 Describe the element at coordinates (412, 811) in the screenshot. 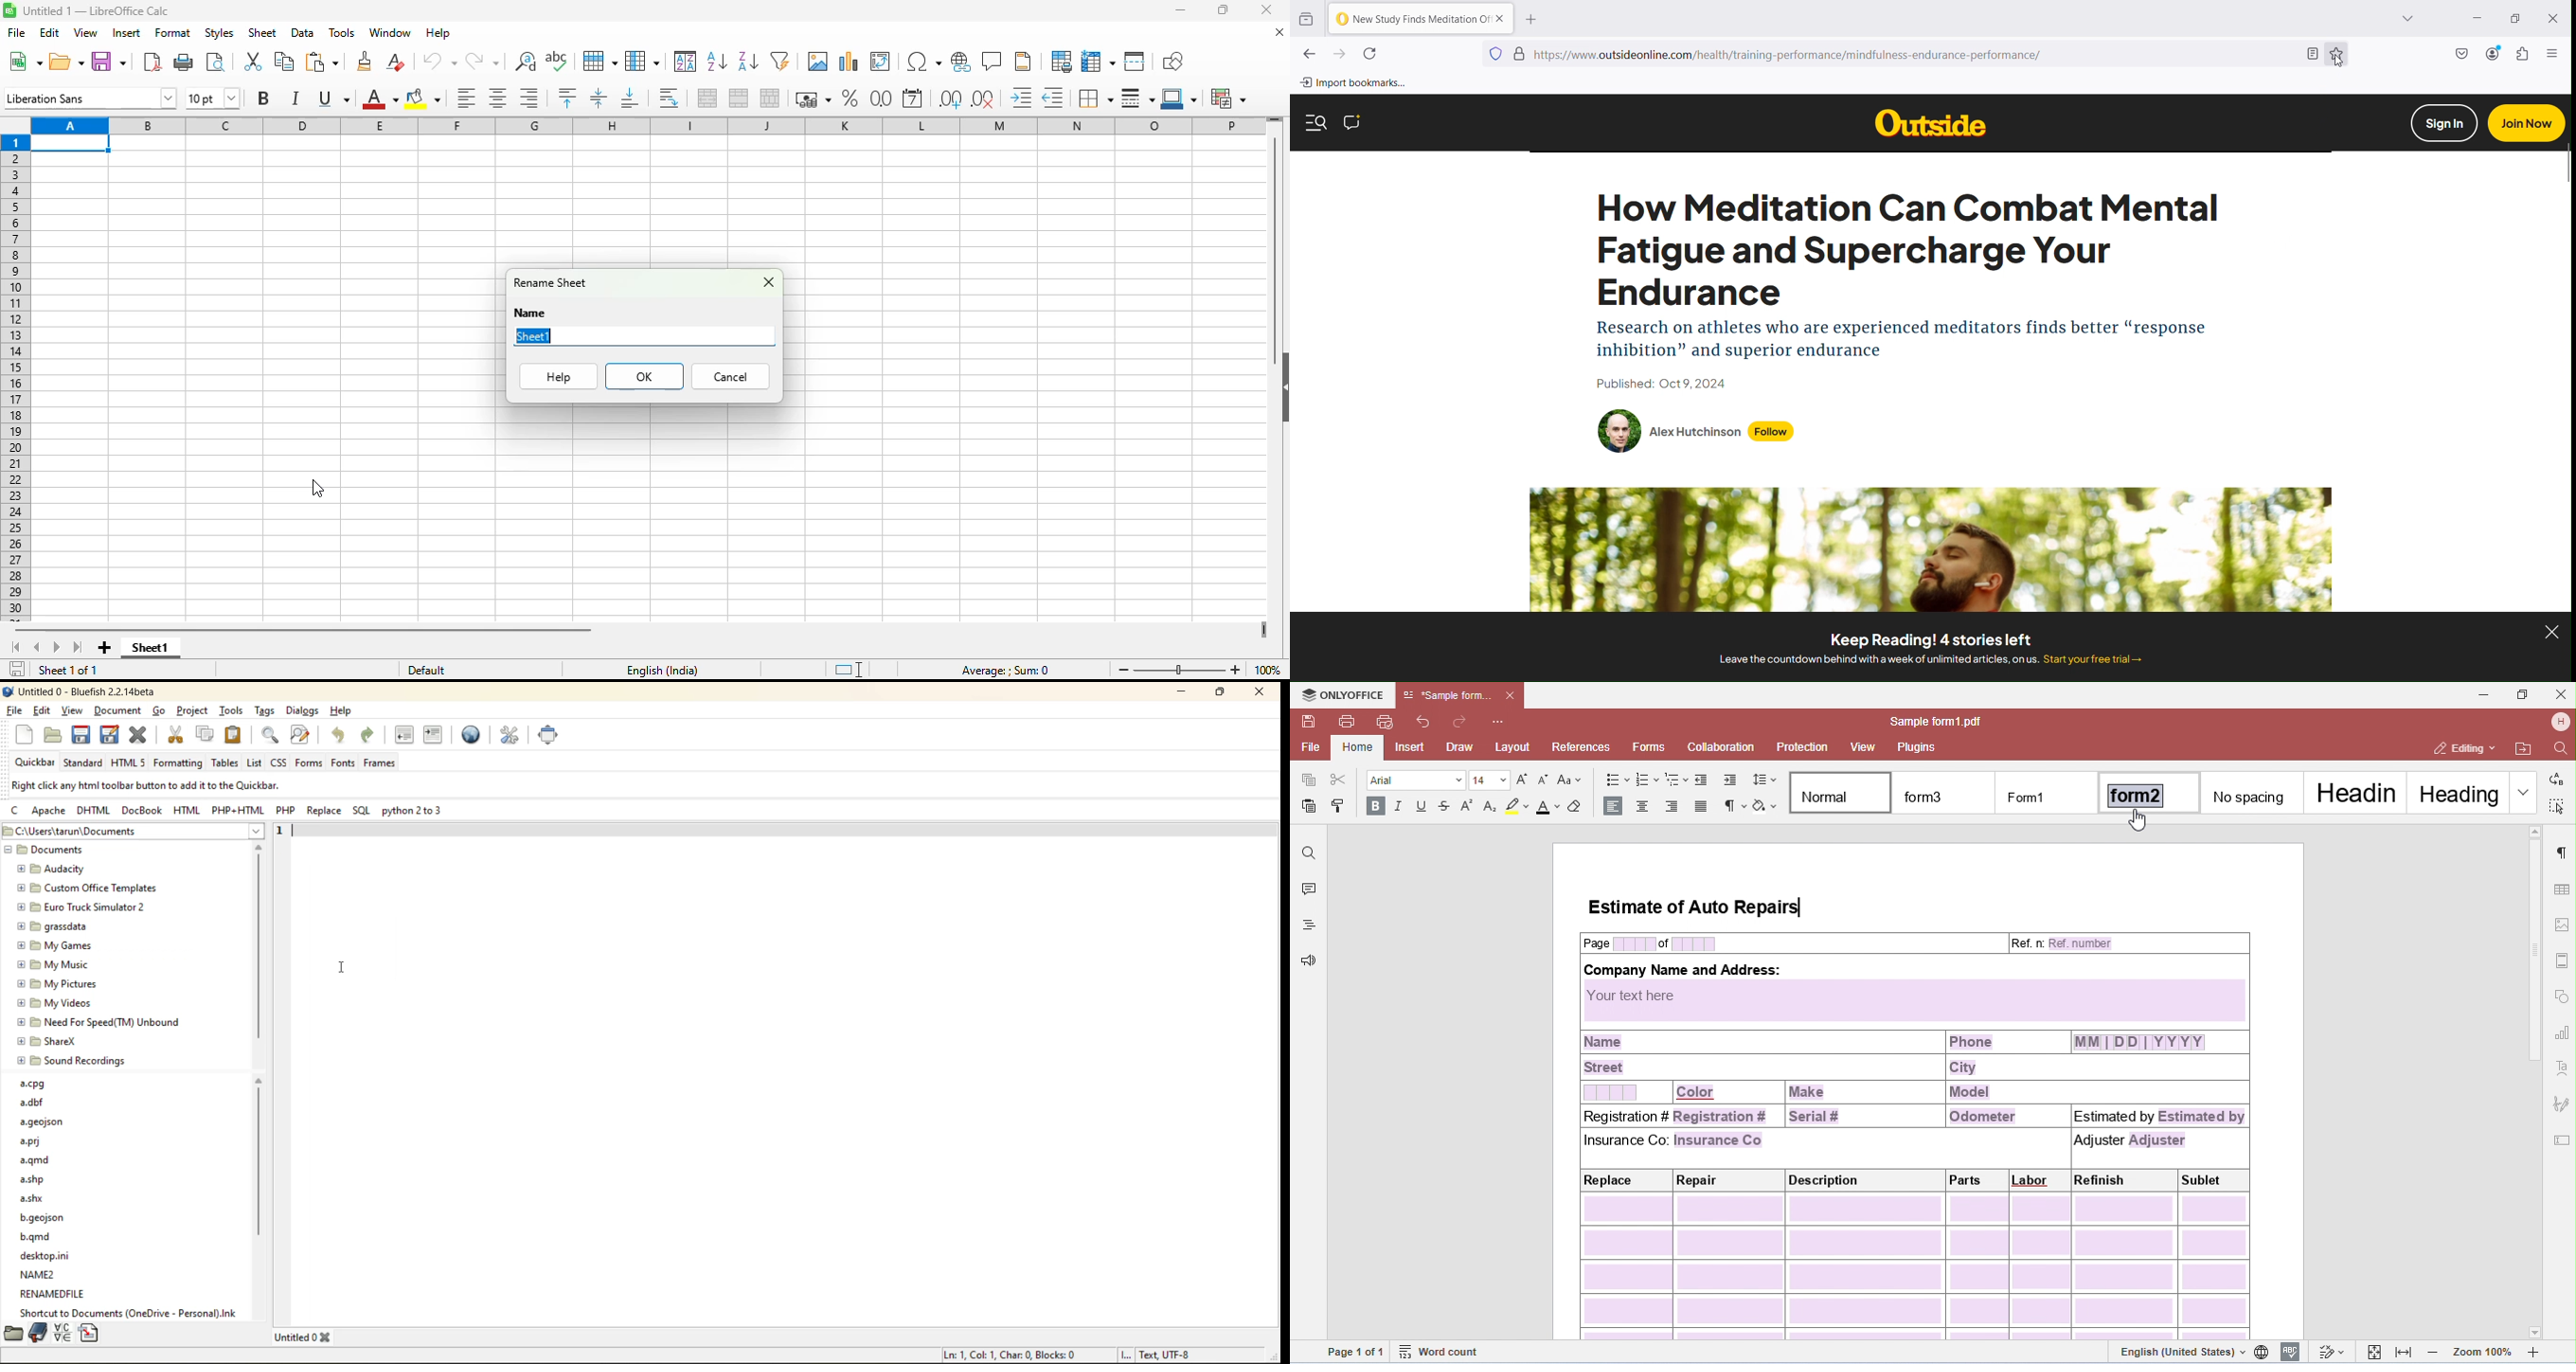

I see `python 2 to 3` at that location.